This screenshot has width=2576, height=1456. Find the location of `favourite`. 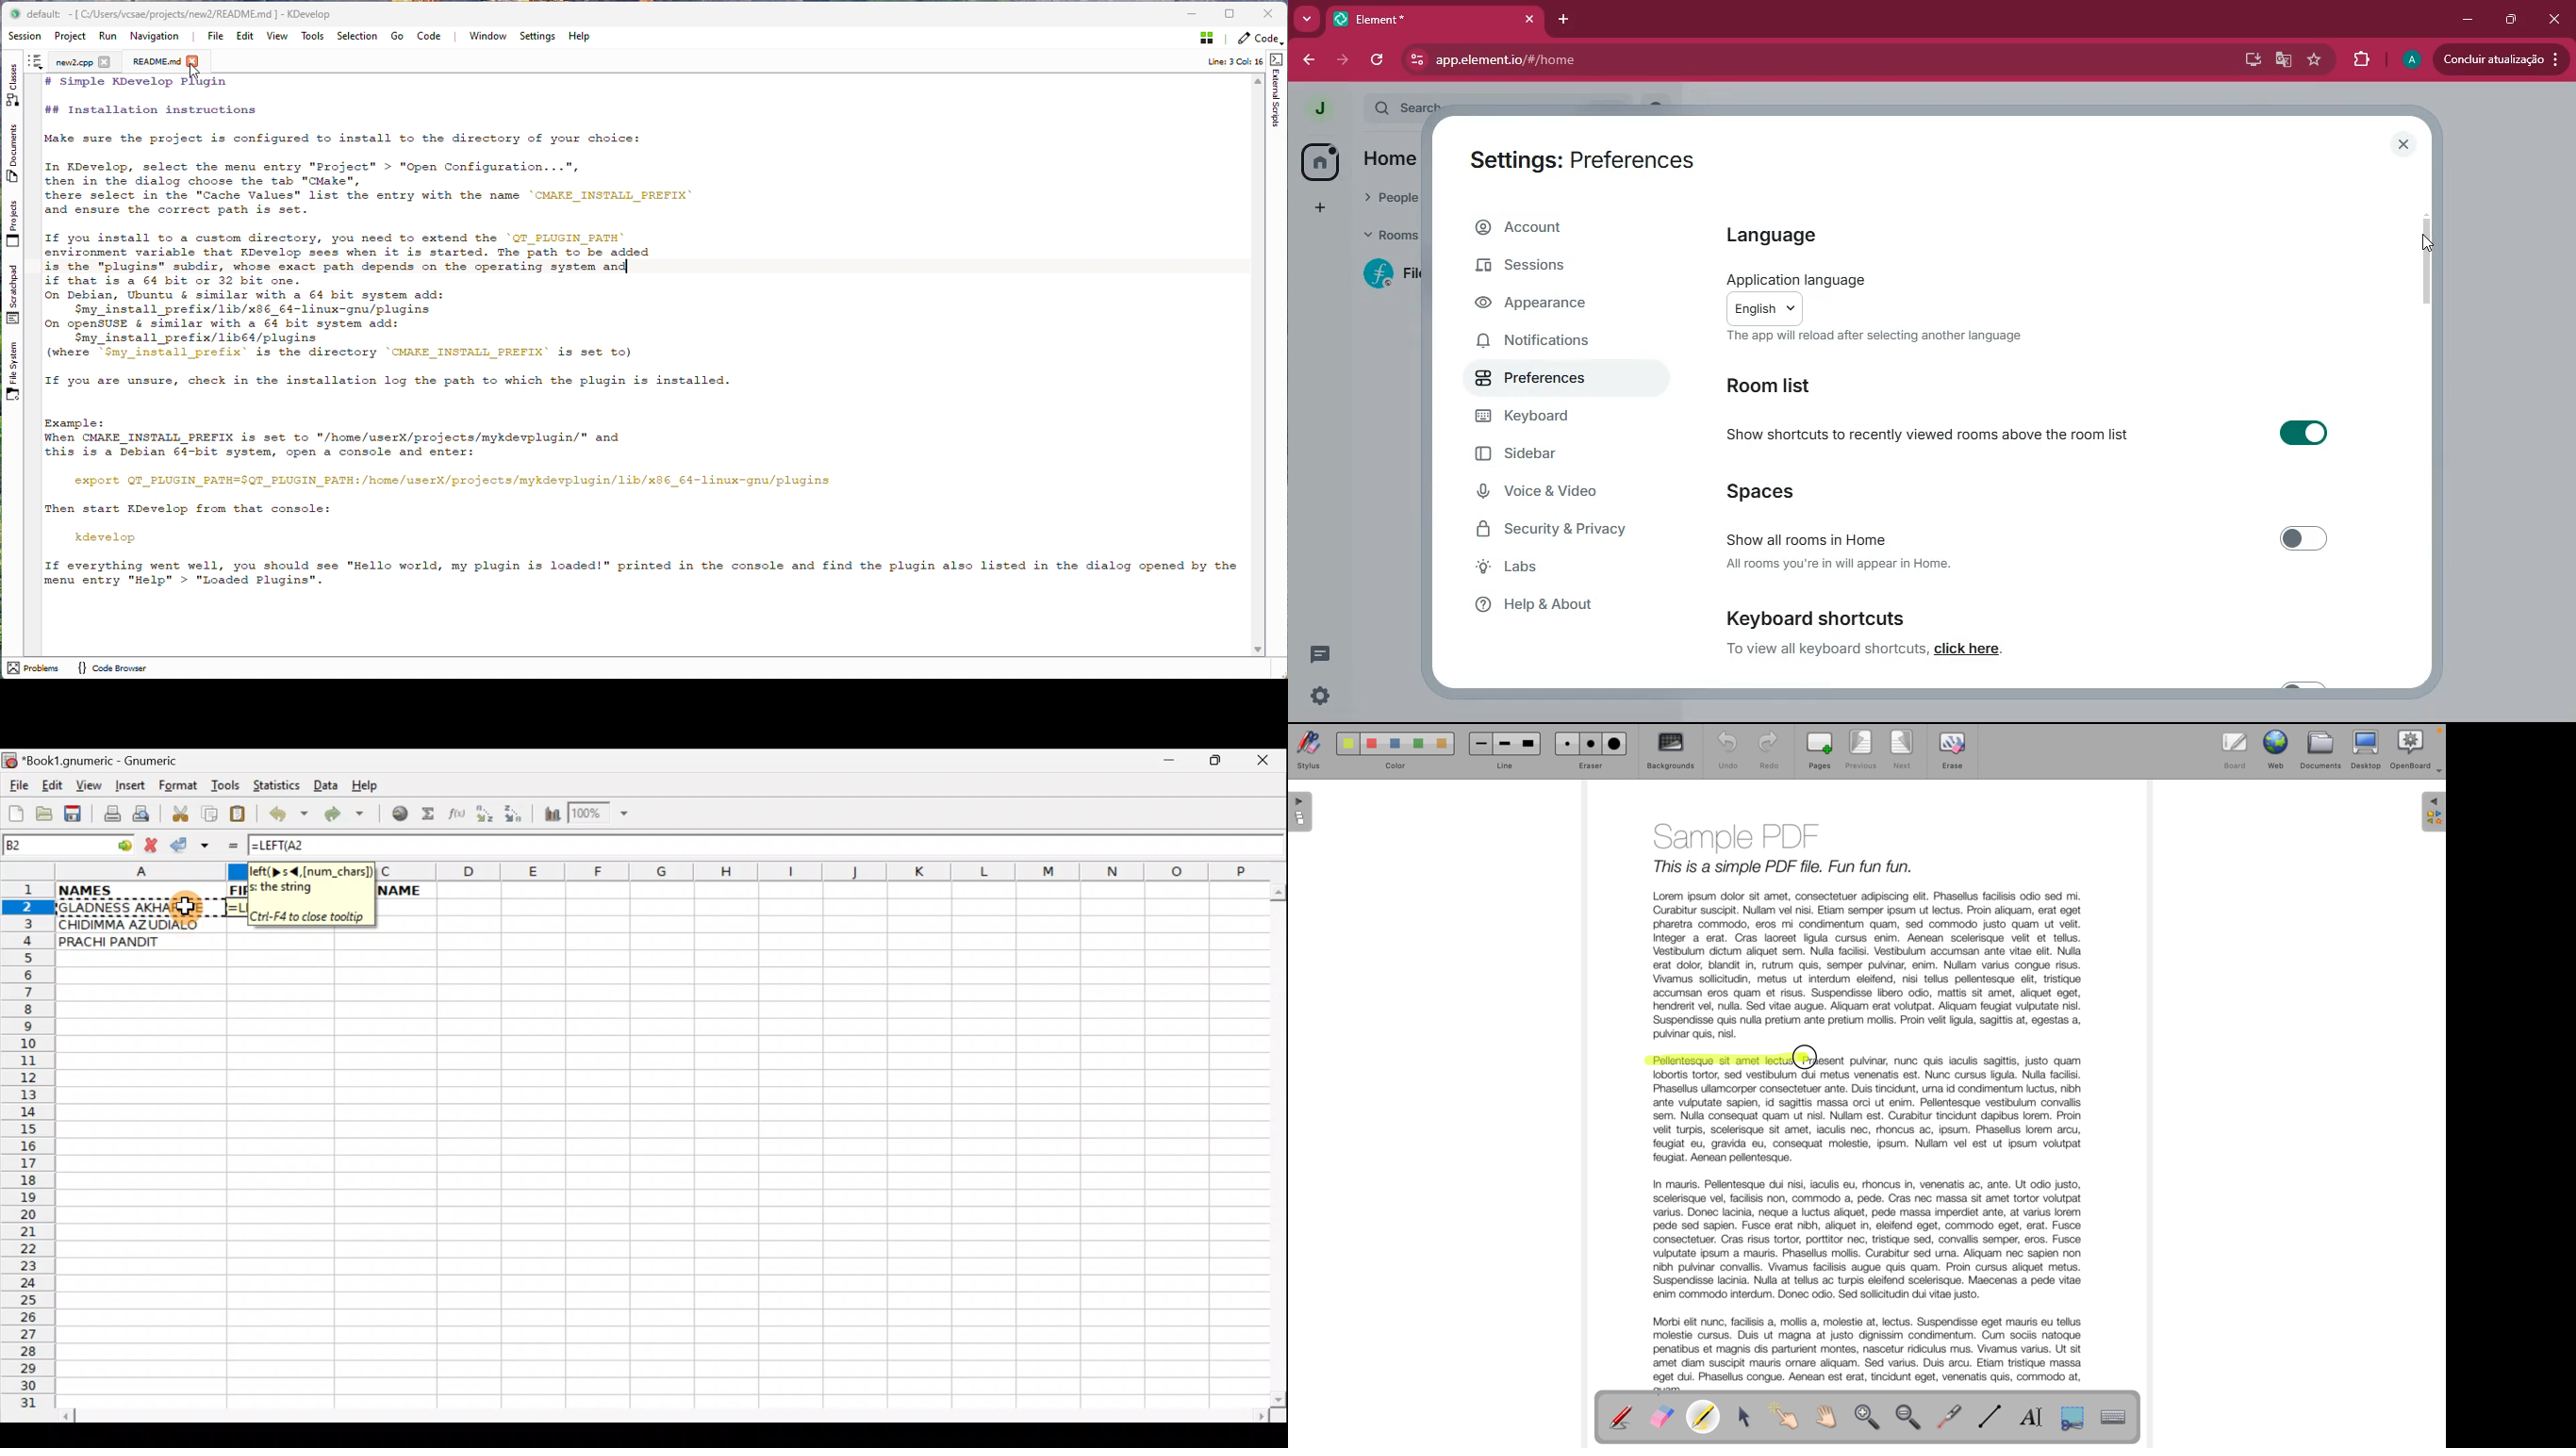

favourite is located at coordinates (2318, 61).